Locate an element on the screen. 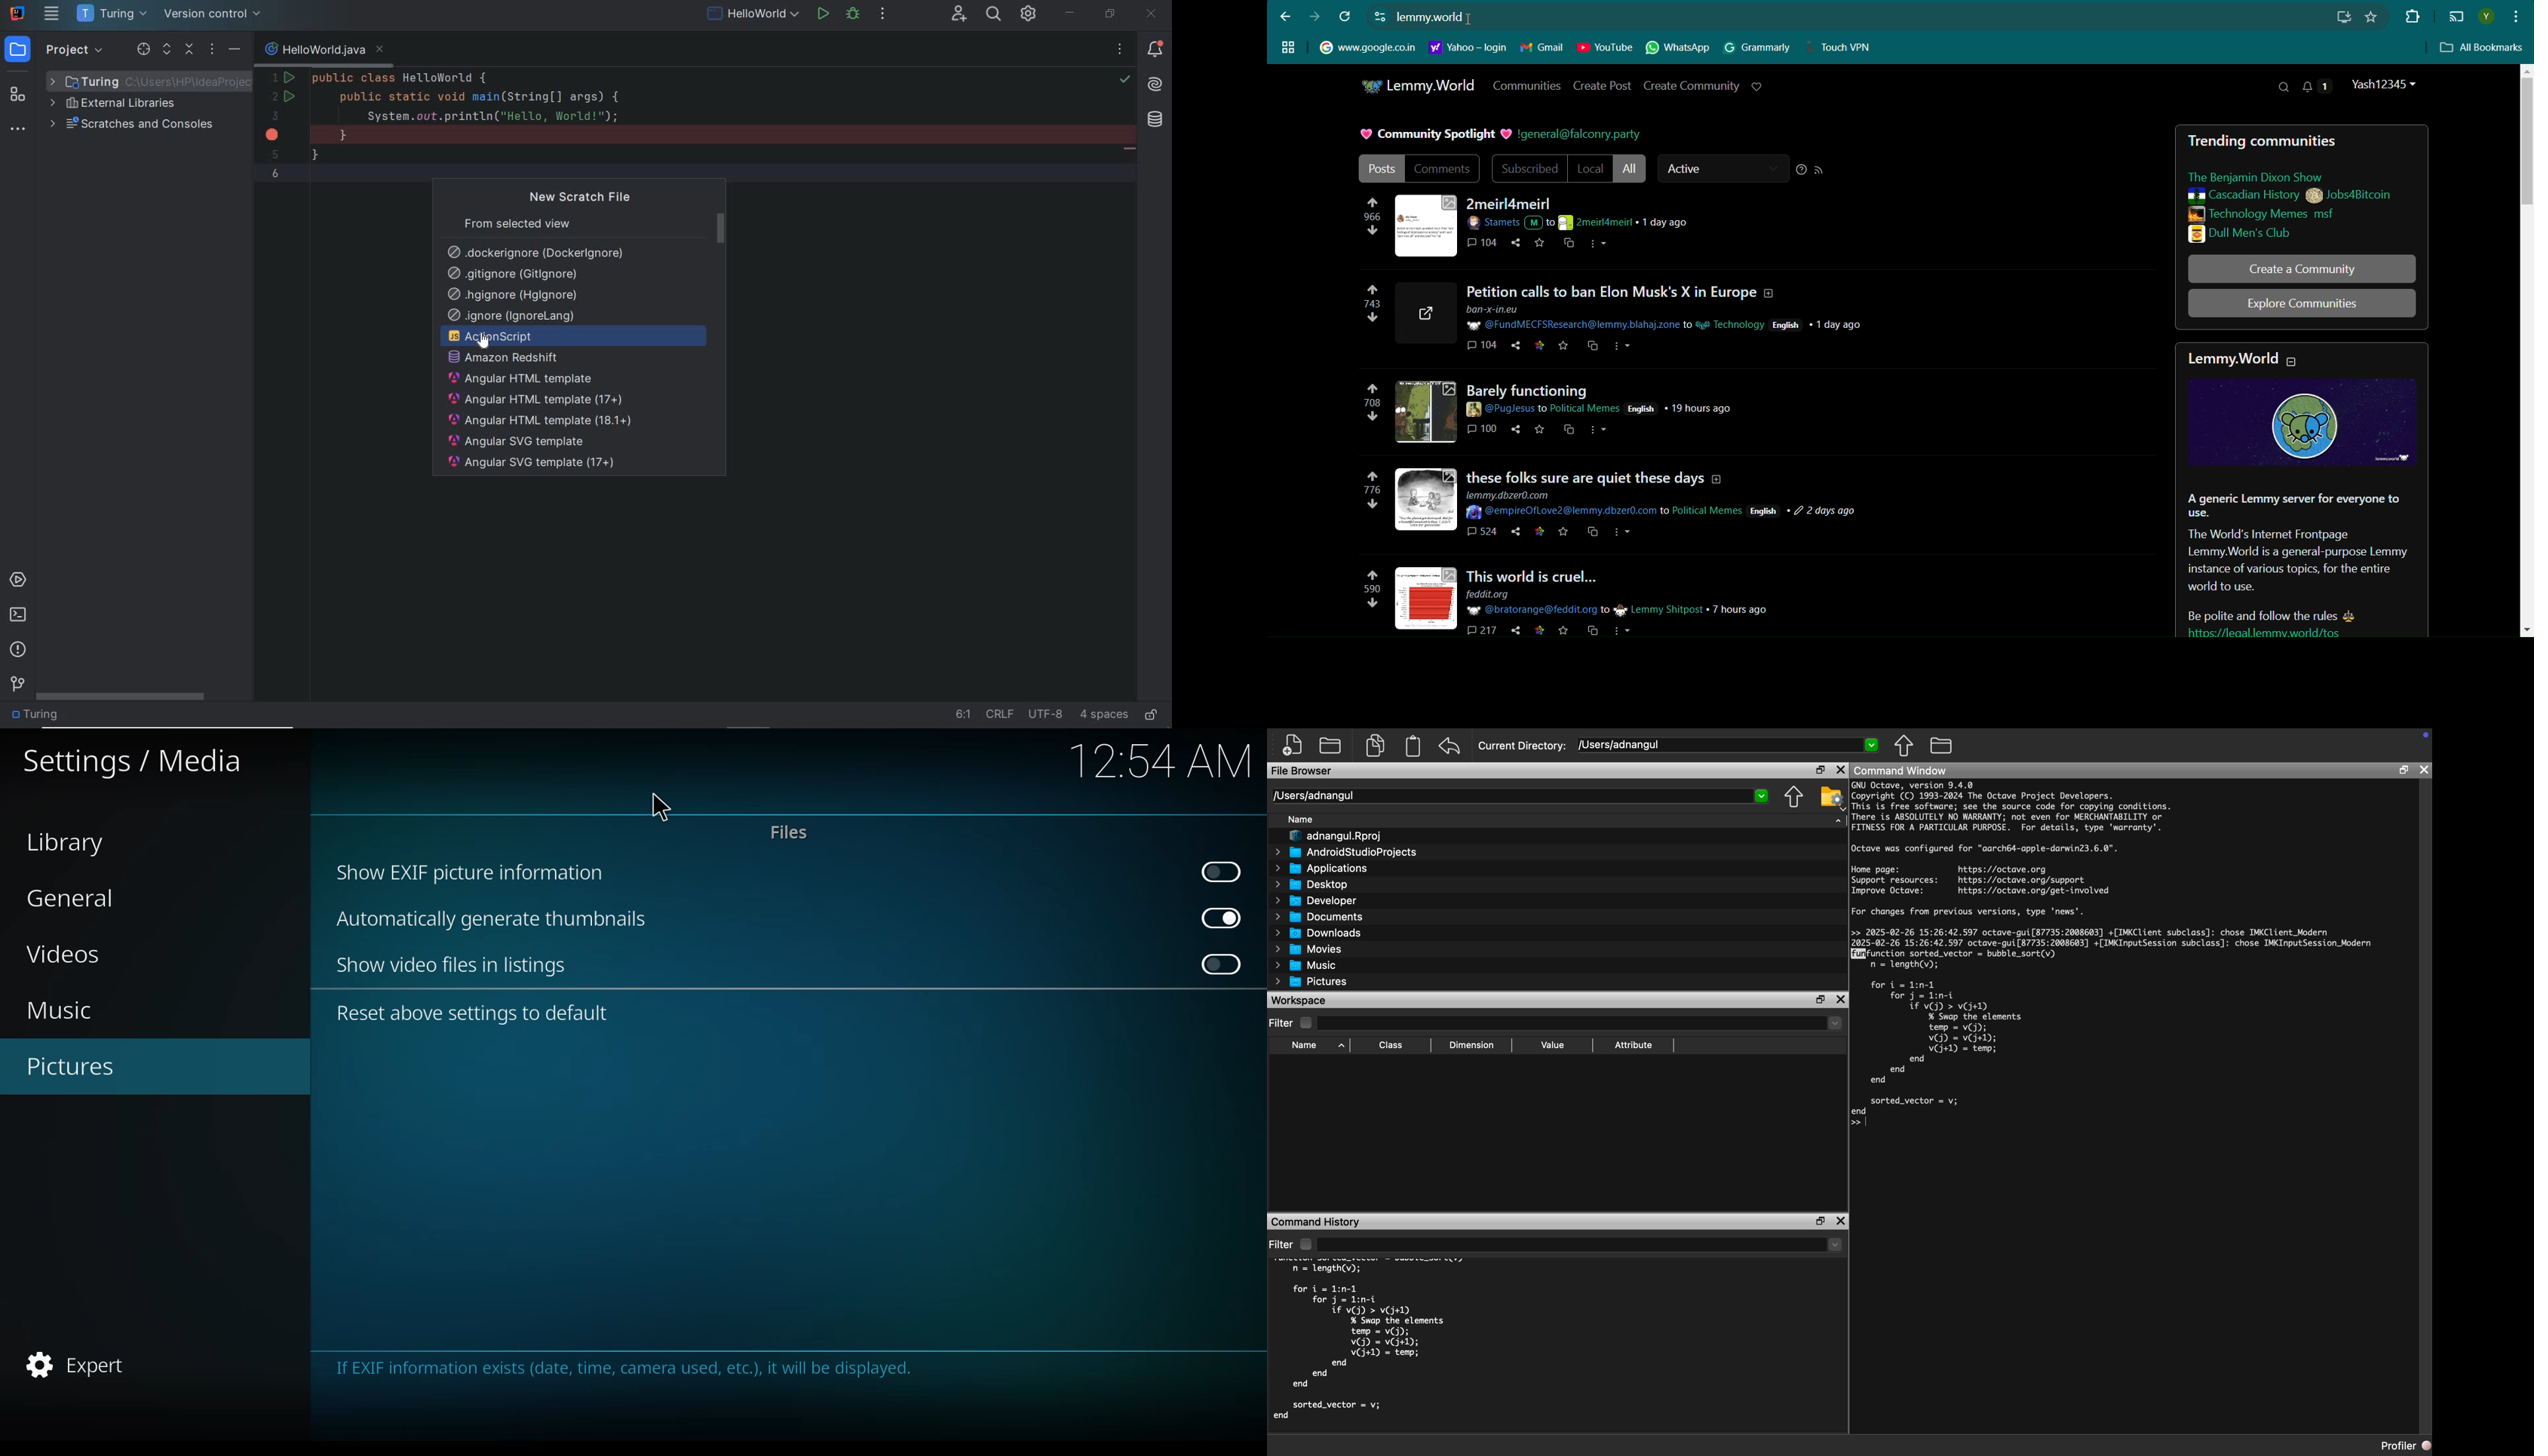  image is located at coordinates (1424, 411).